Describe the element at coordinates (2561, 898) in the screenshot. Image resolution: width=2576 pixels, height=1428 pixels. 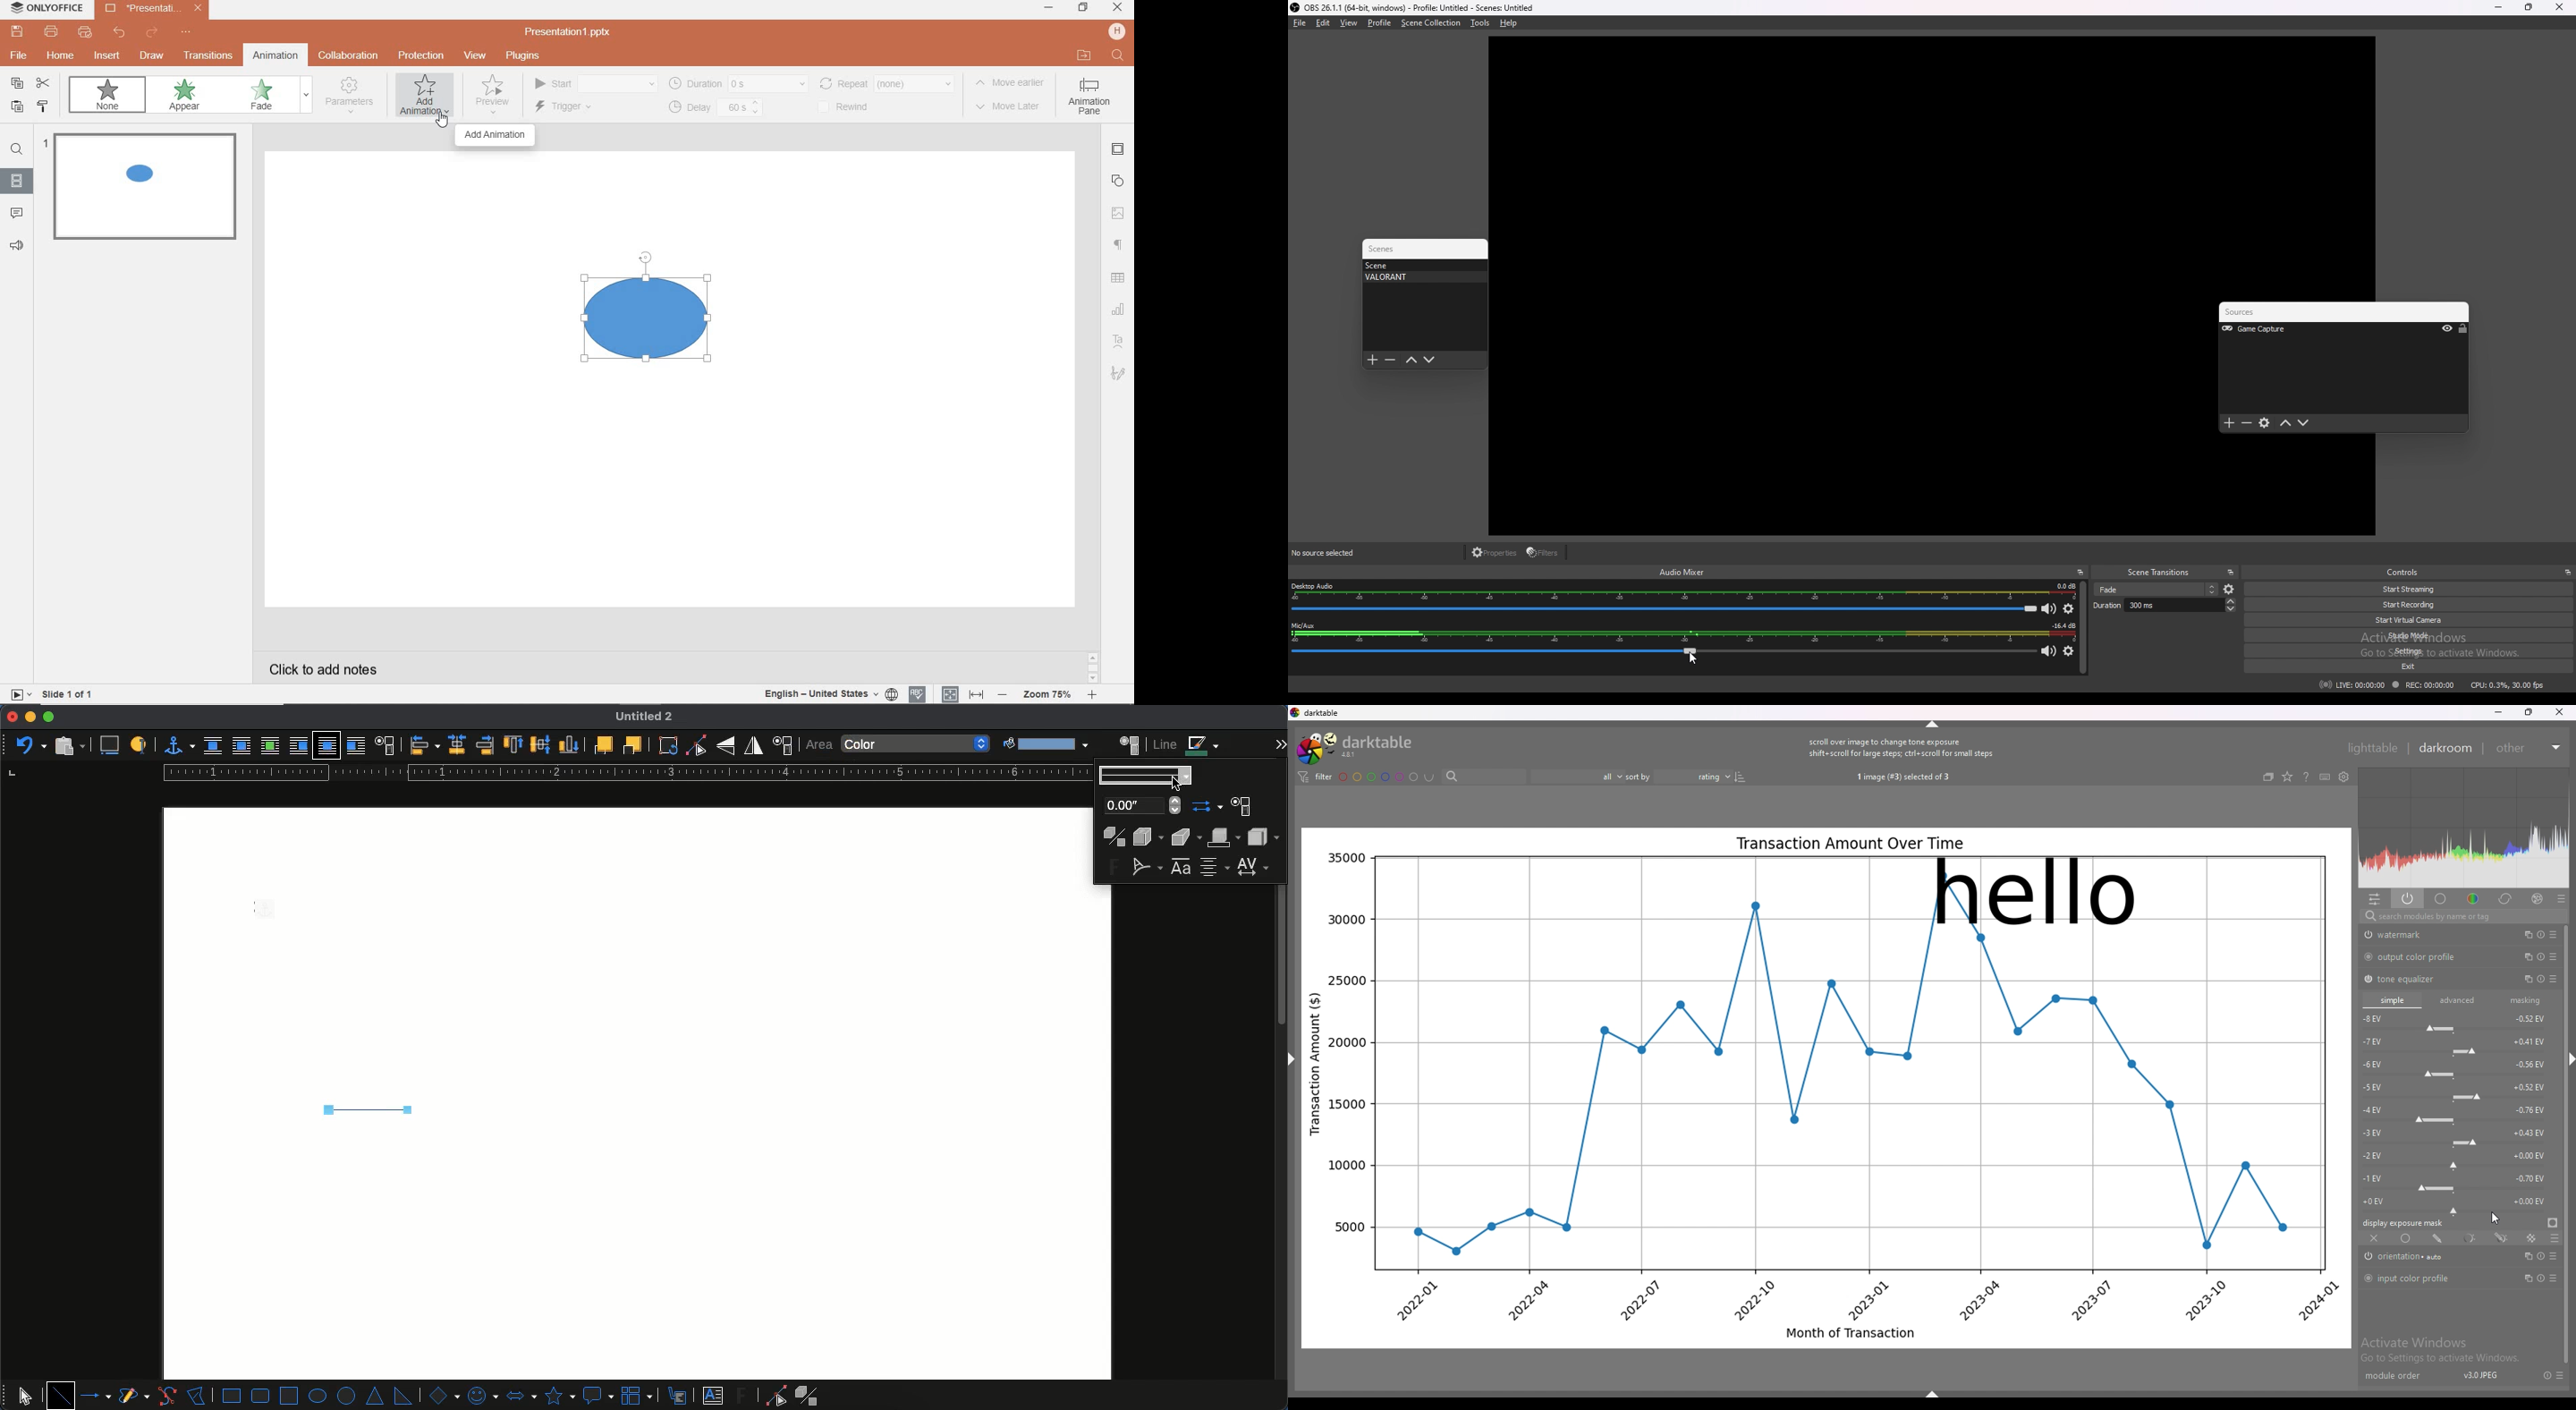
I see `presets` at that location.